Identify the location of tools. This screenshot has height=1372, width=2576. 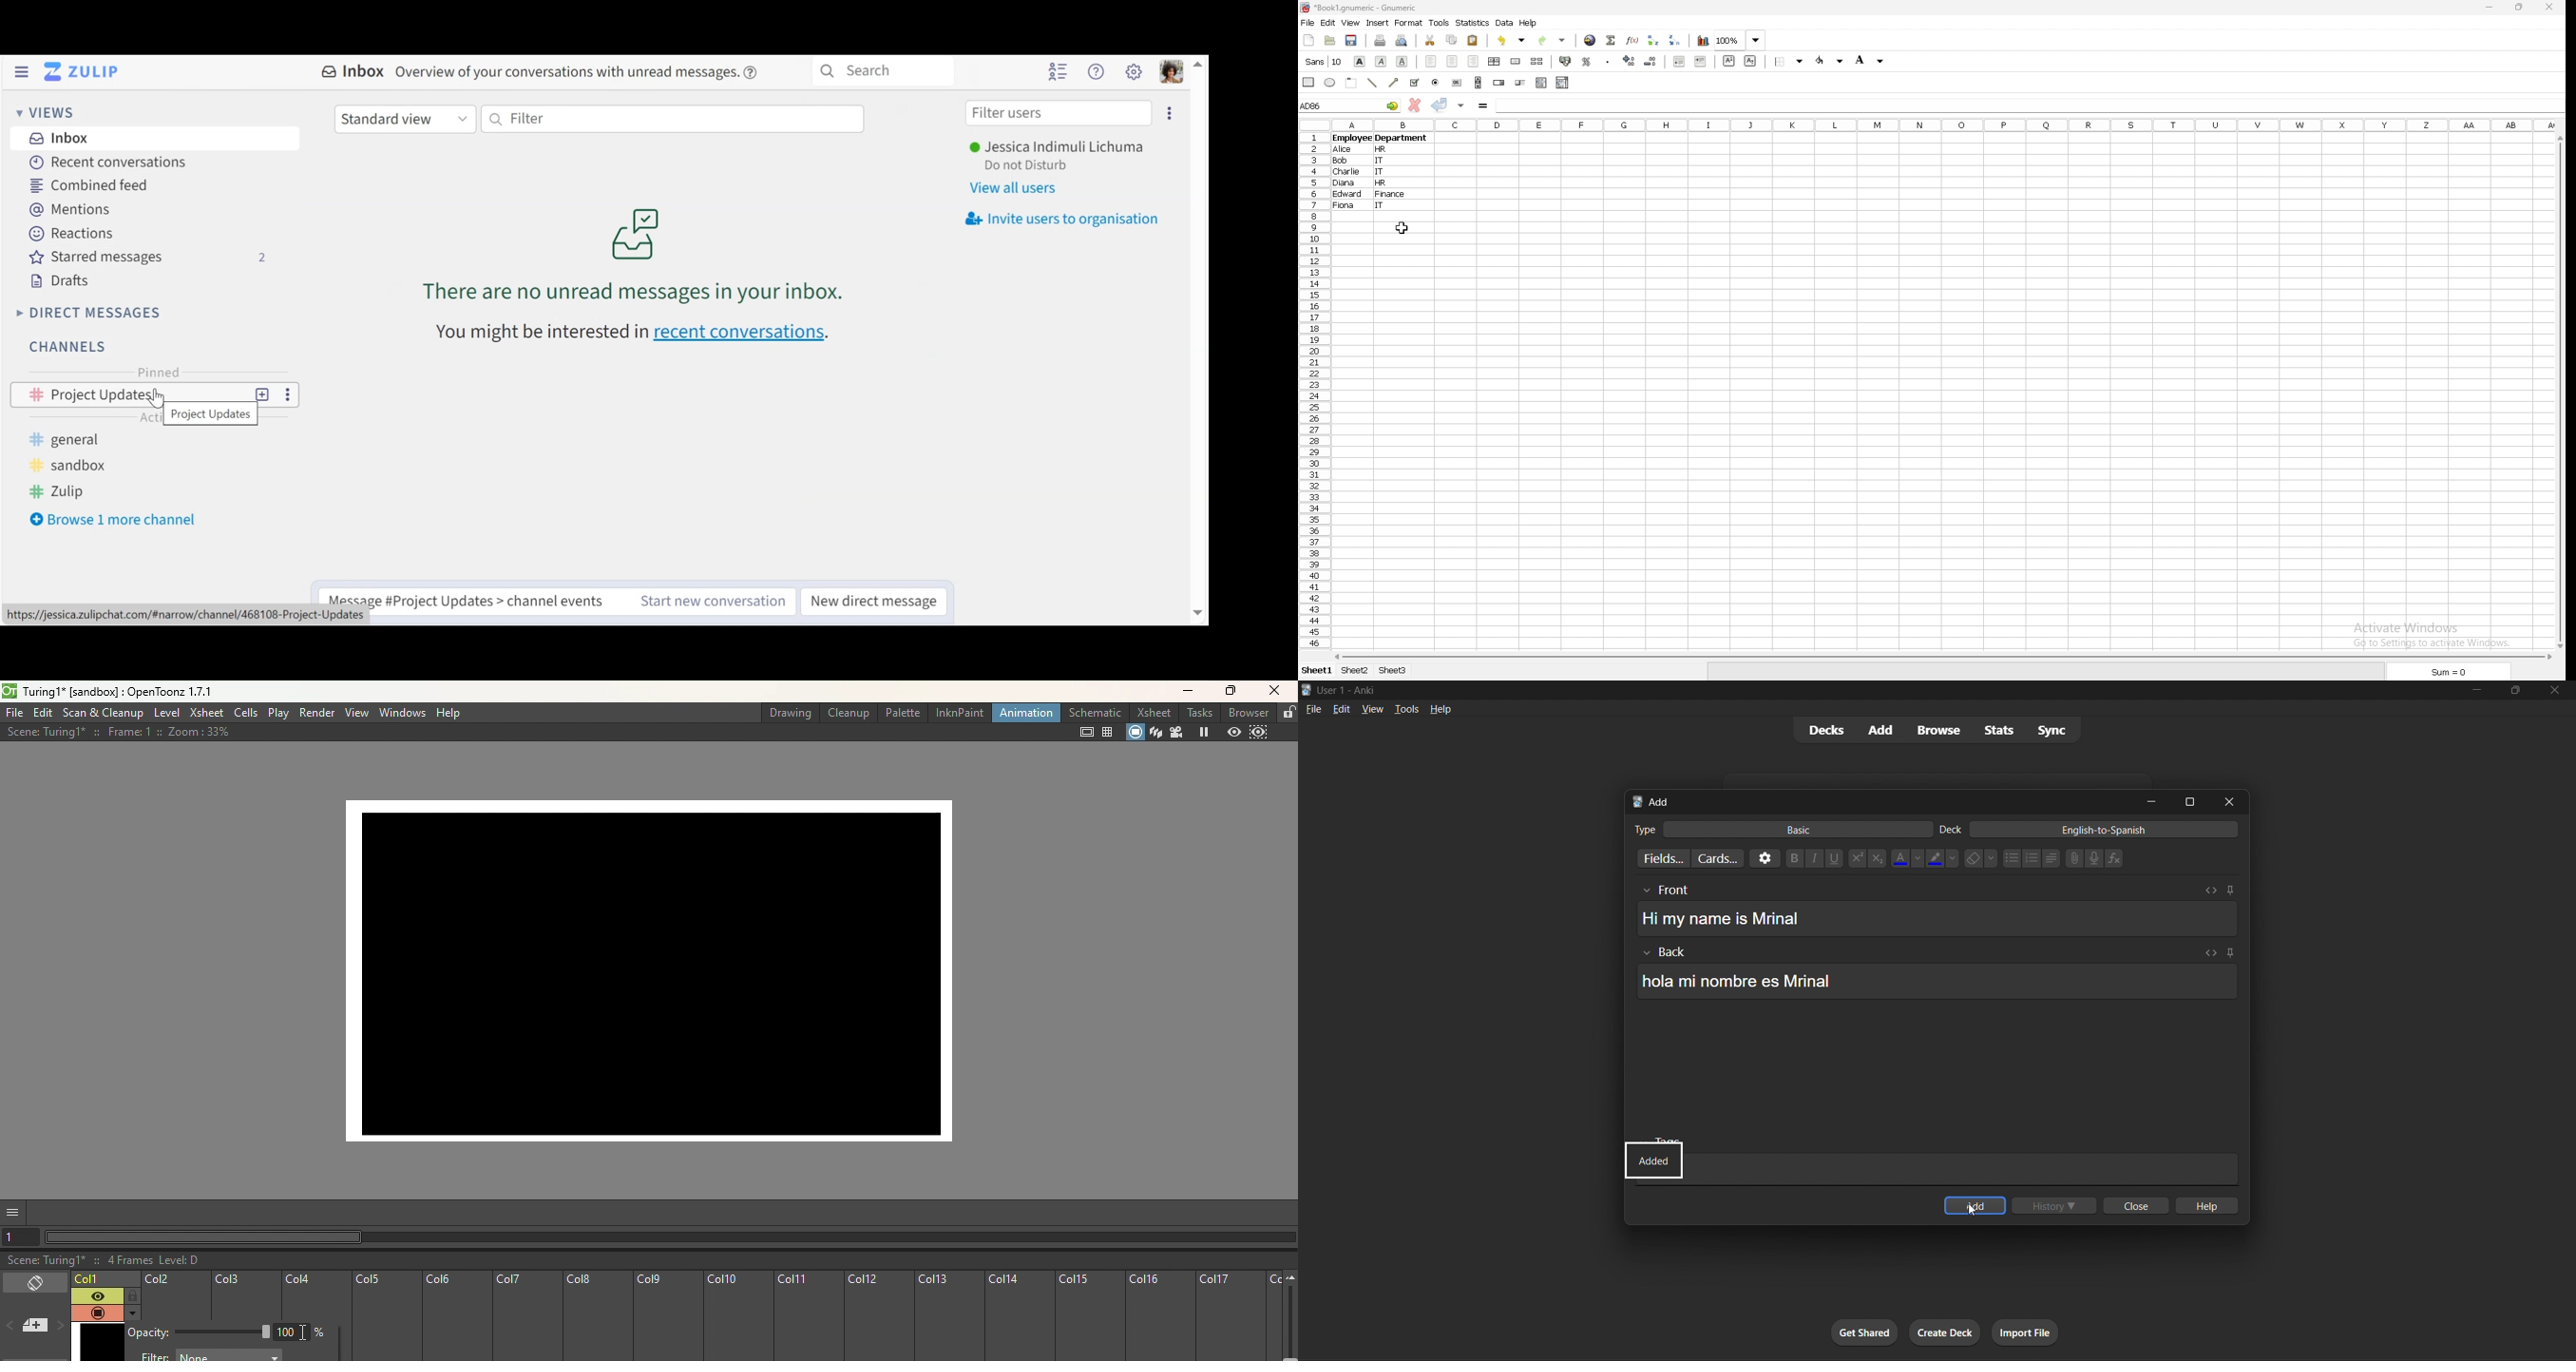
(1399, 708).